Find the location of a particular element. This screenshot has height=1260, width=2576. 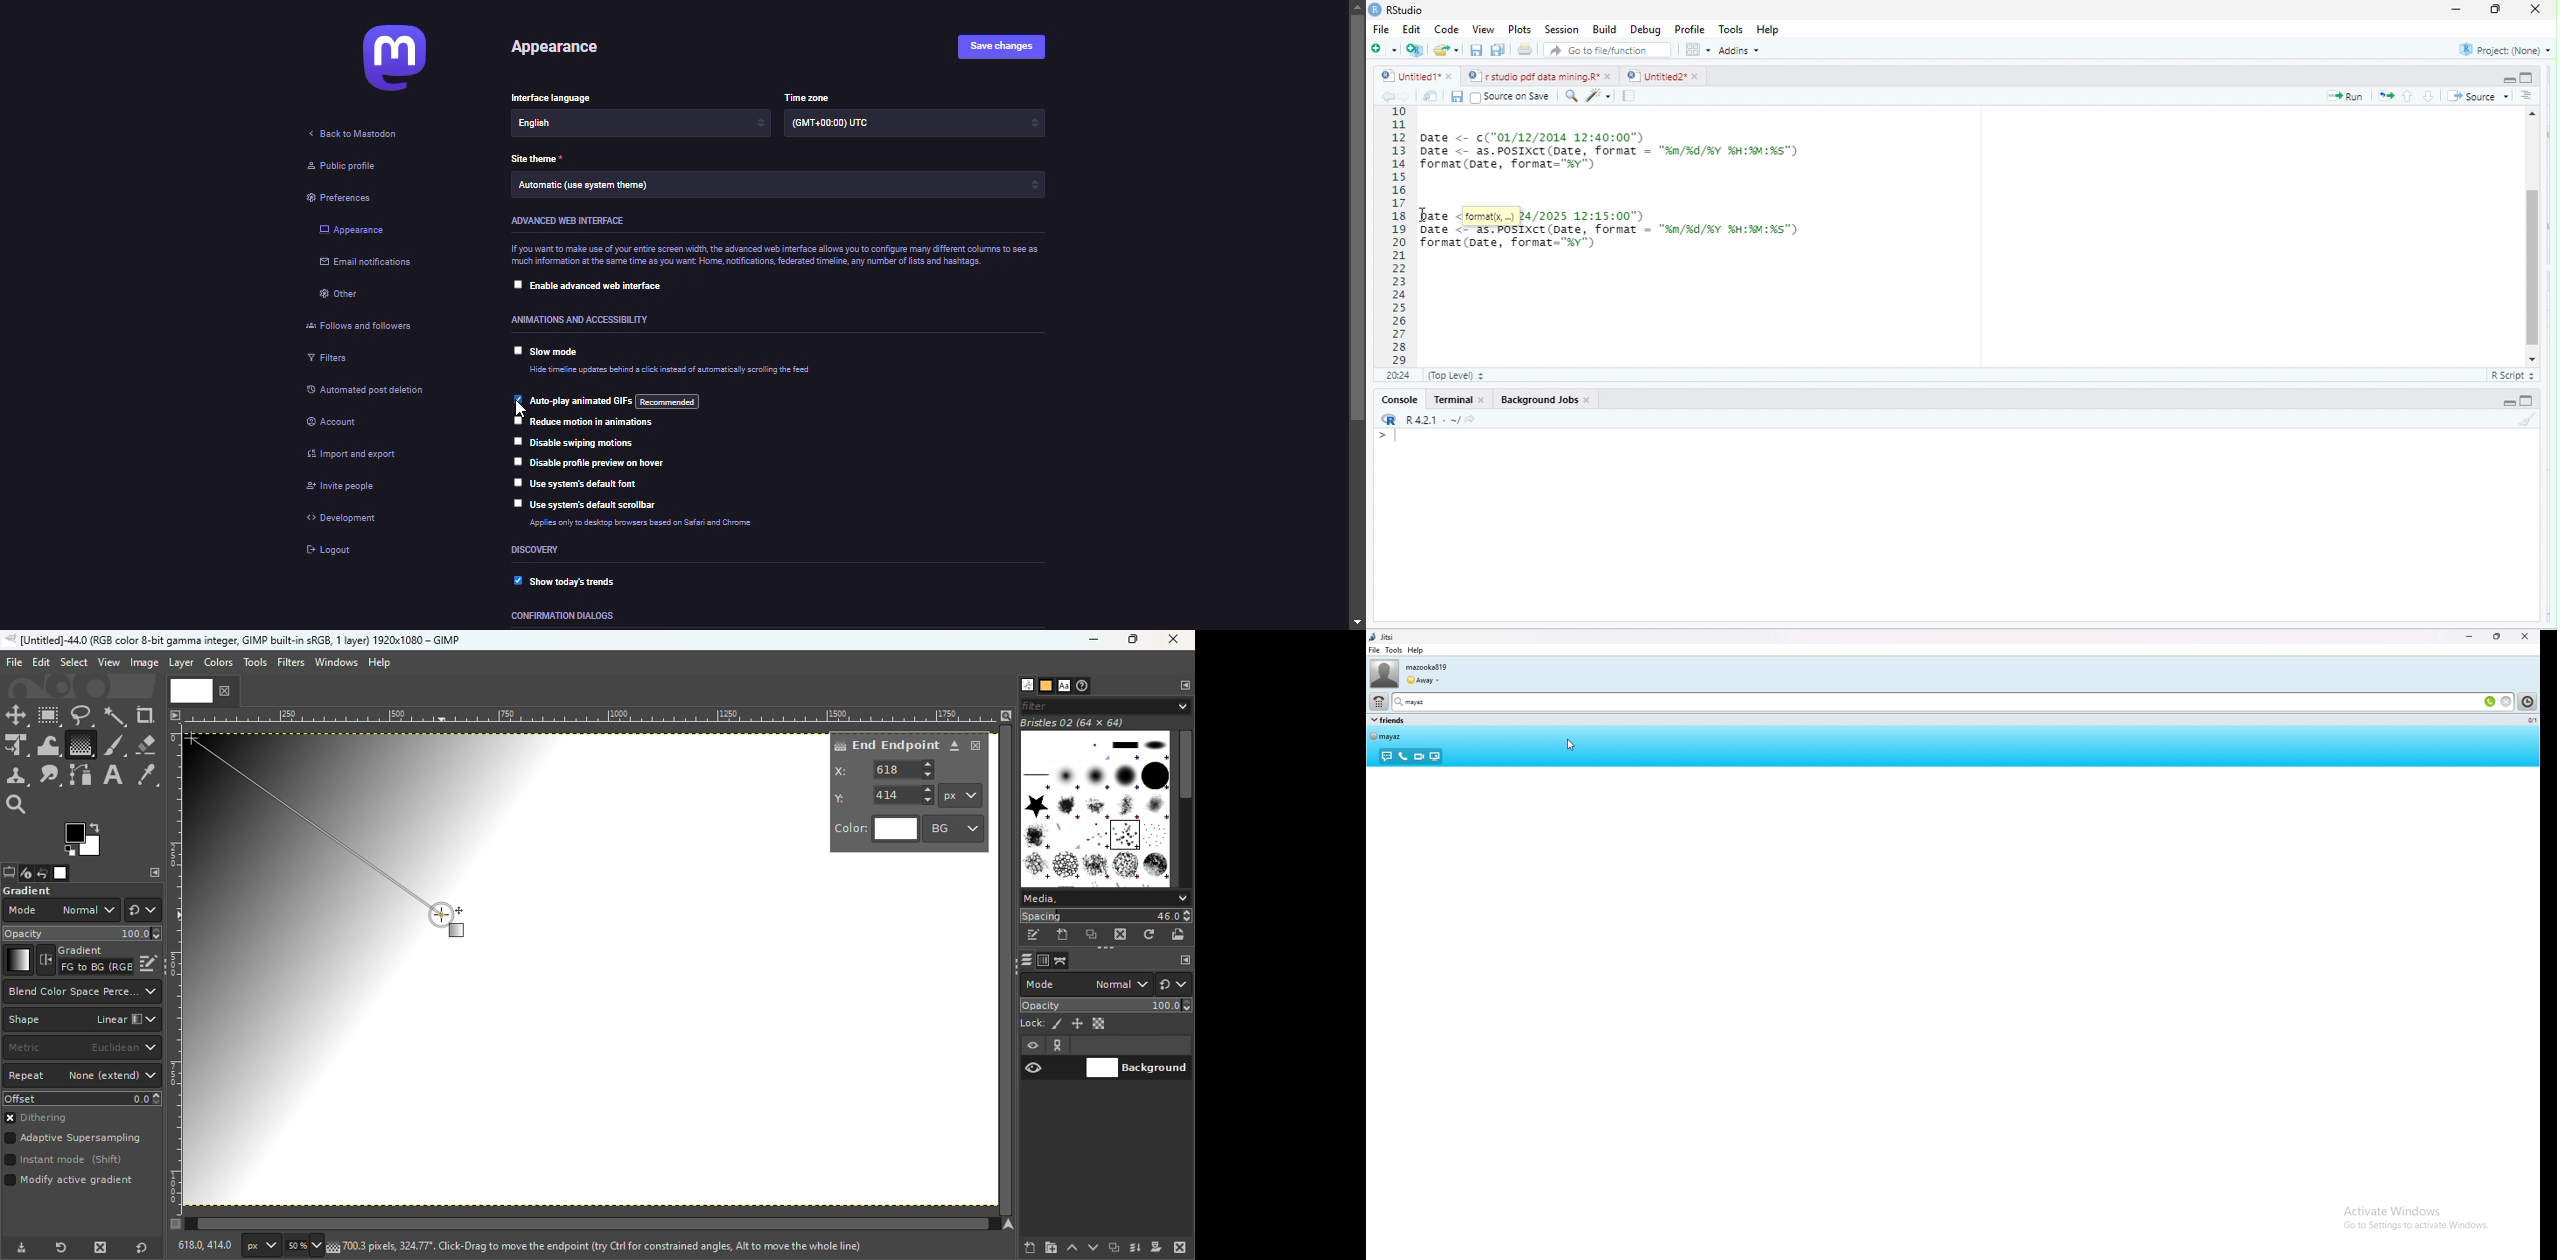

find/ replace is located at coordinates (1568, 96).